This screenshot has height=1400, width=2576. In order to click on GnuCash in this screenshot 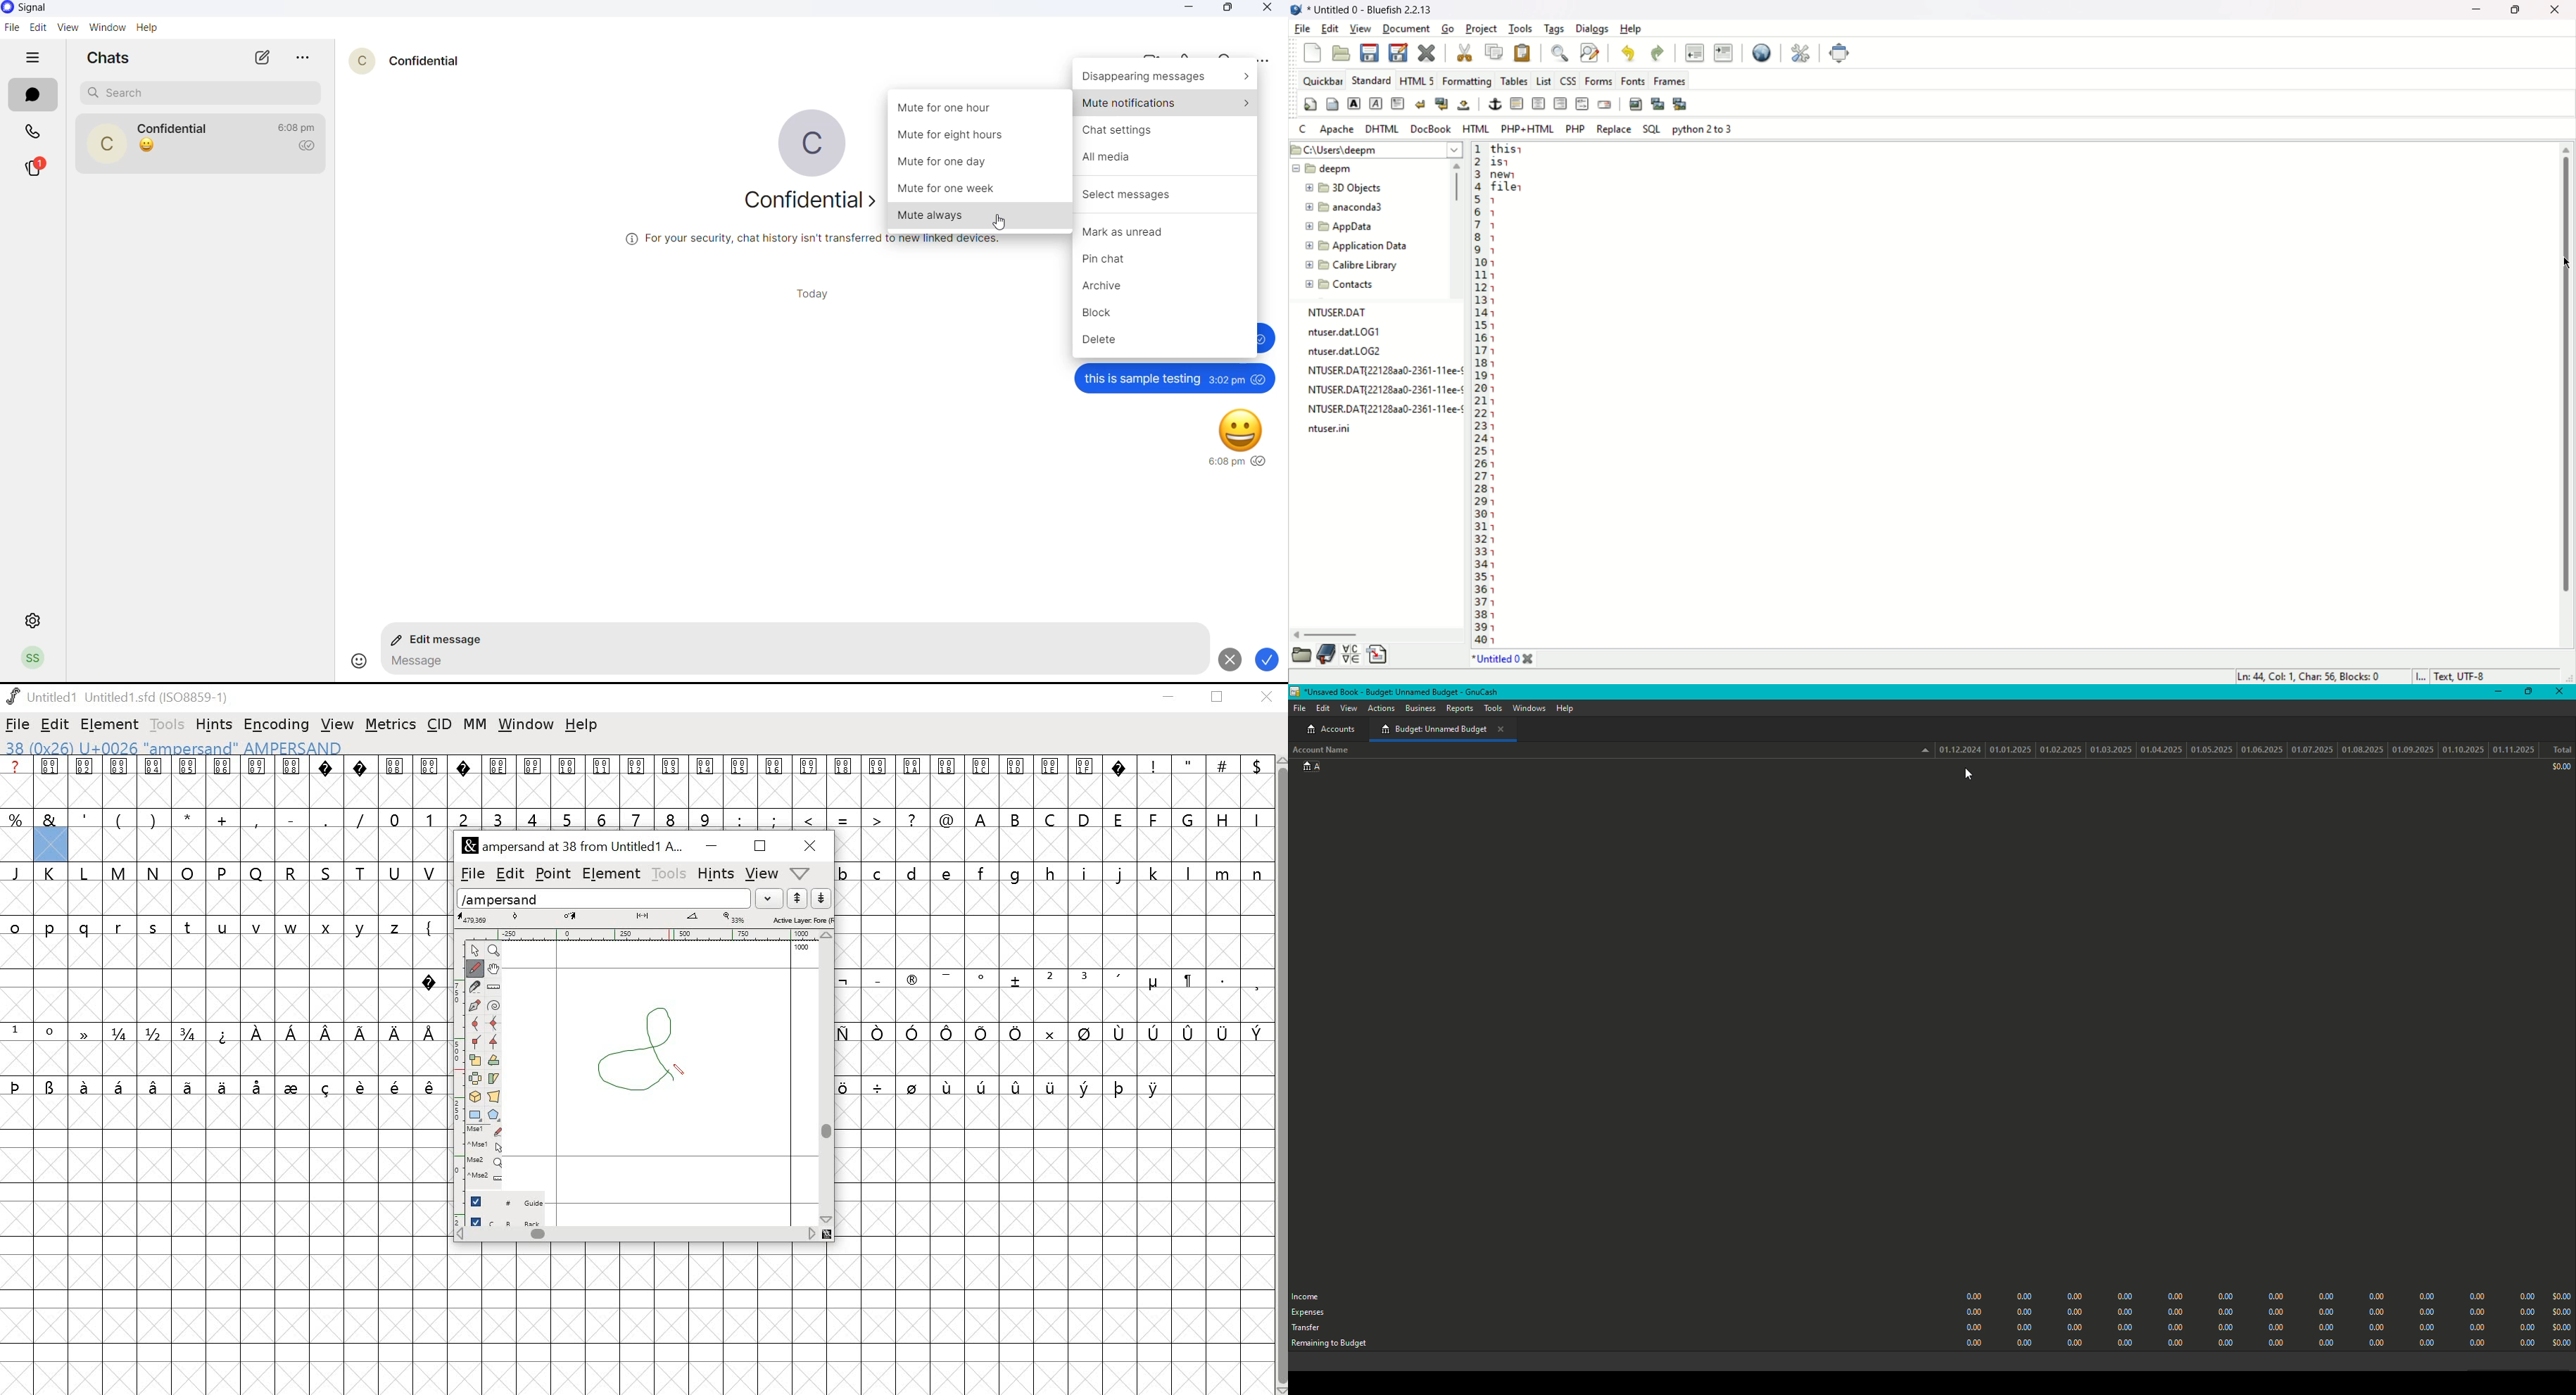, I will do `click(1399, 692)`.